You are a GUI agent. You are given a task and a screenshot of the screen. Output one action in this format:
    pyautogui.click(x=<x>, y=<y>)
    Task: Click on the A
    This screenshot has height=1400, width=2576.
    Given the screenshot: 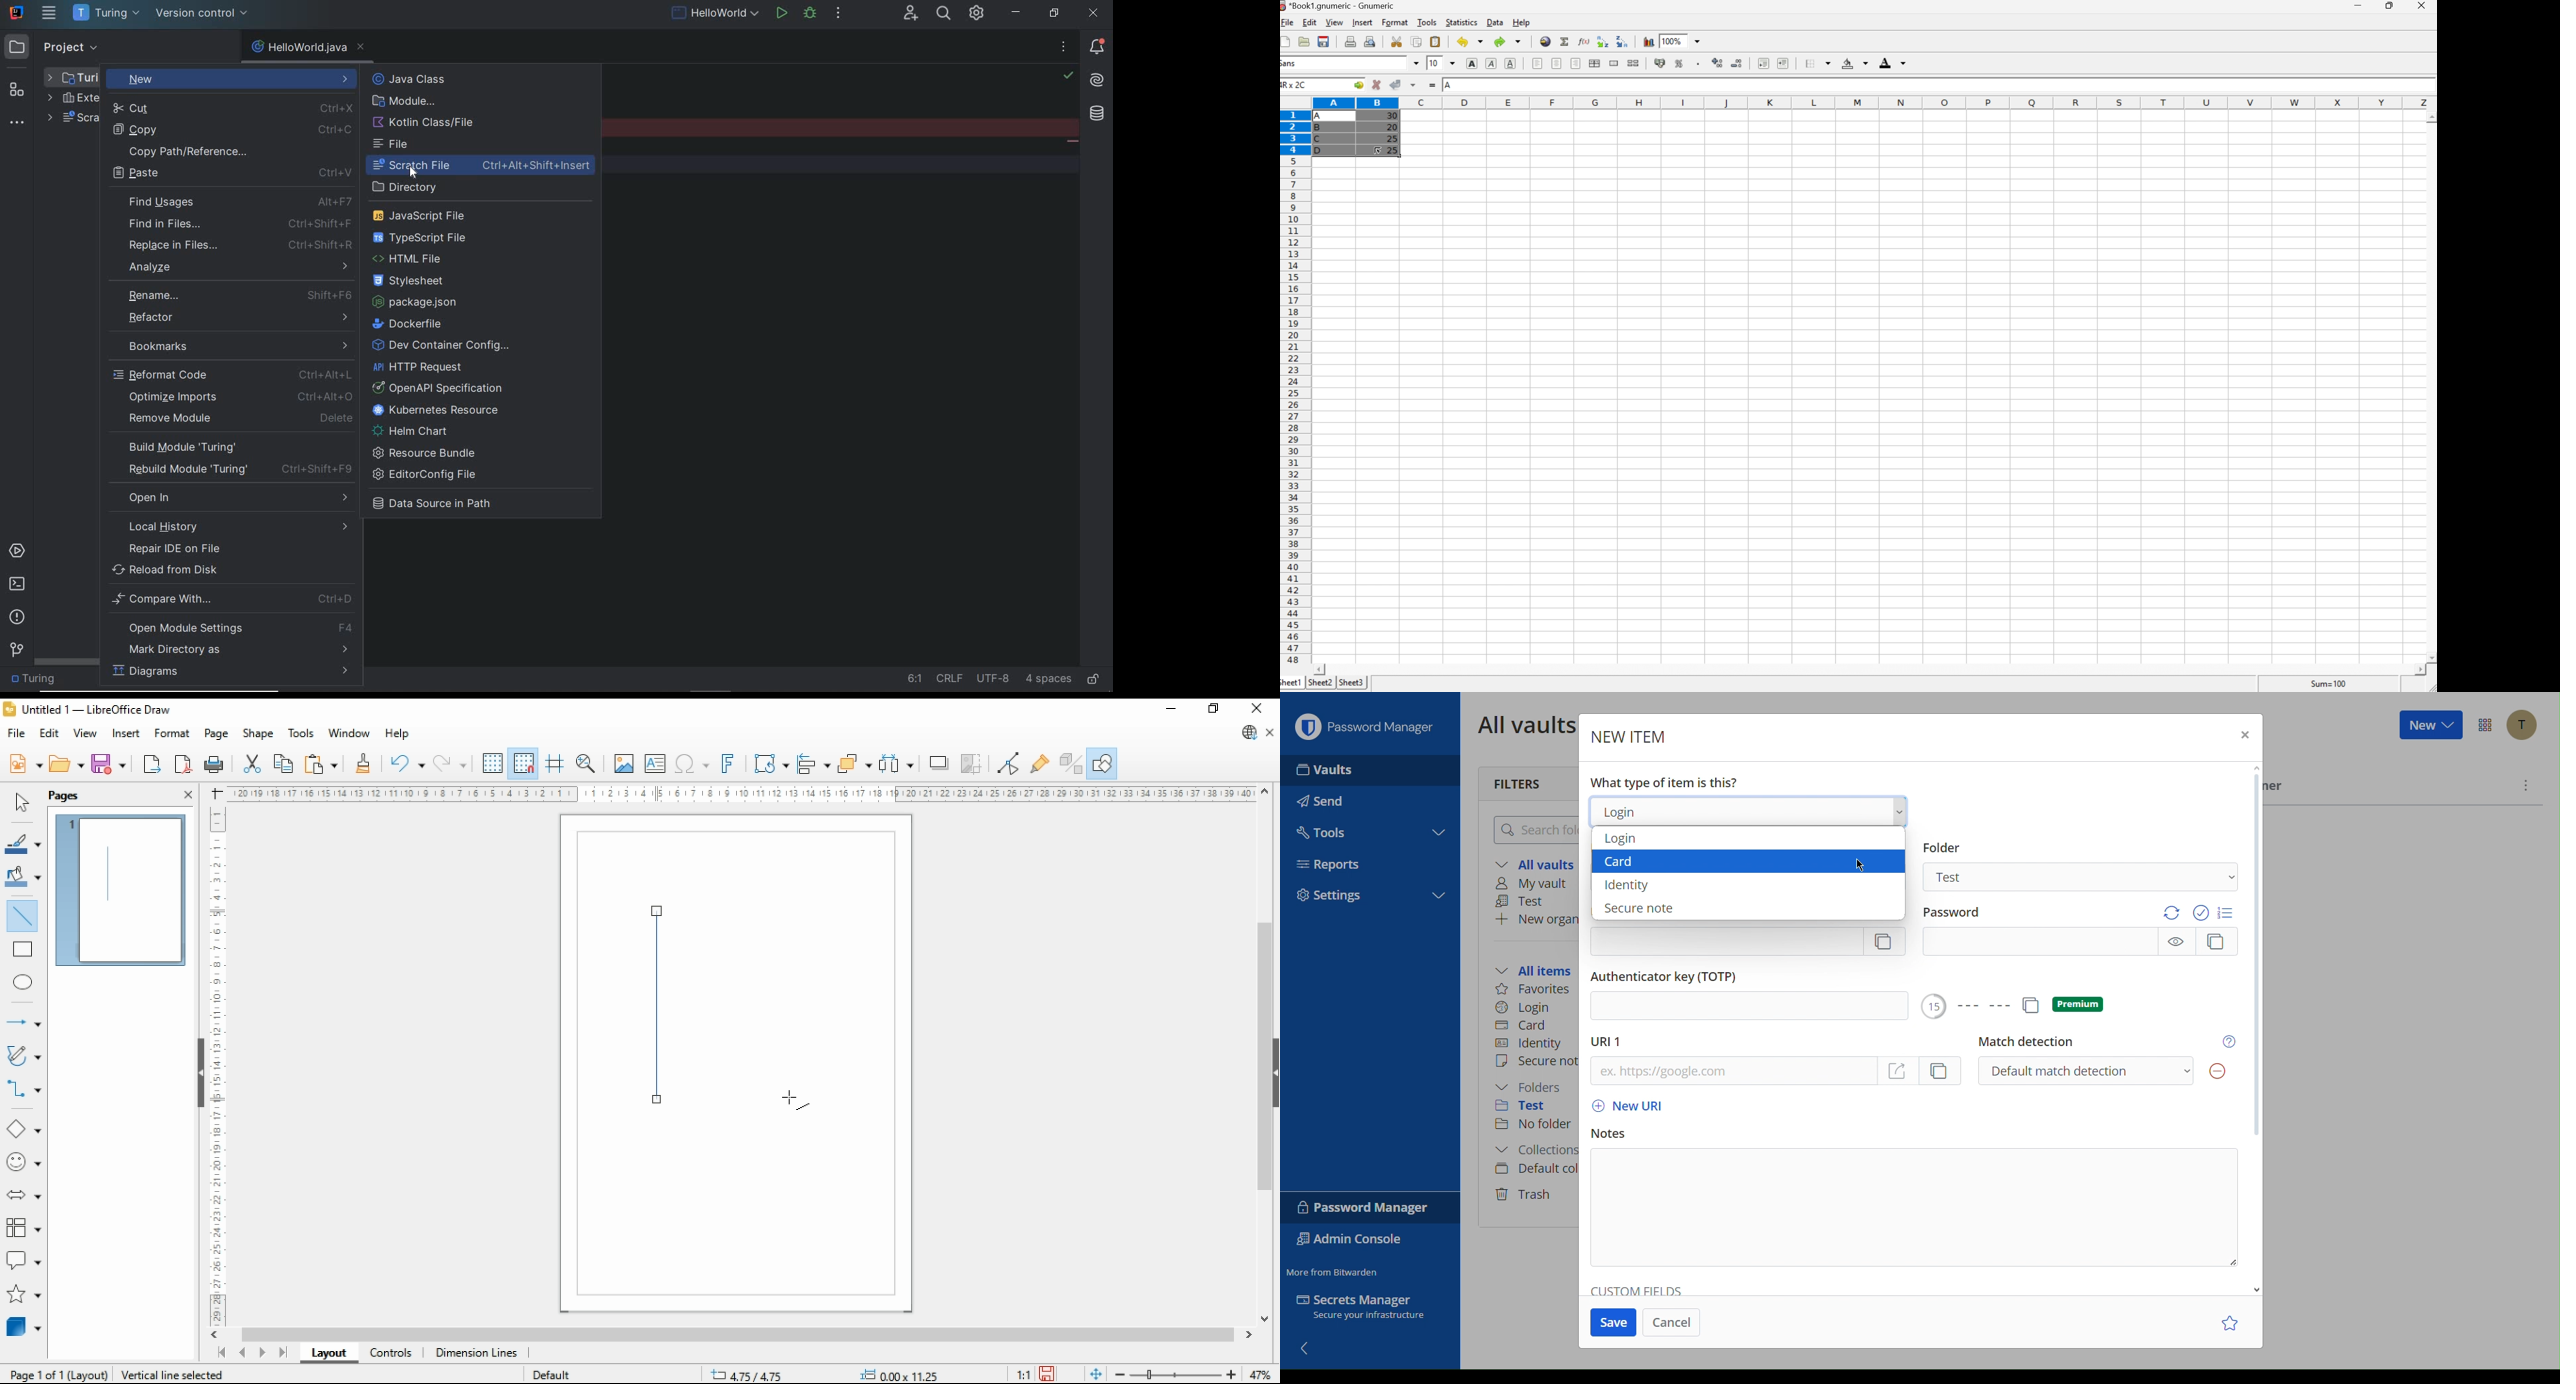 What is the action you would take?
    pyautogui.click(x=1449, y=85)
    